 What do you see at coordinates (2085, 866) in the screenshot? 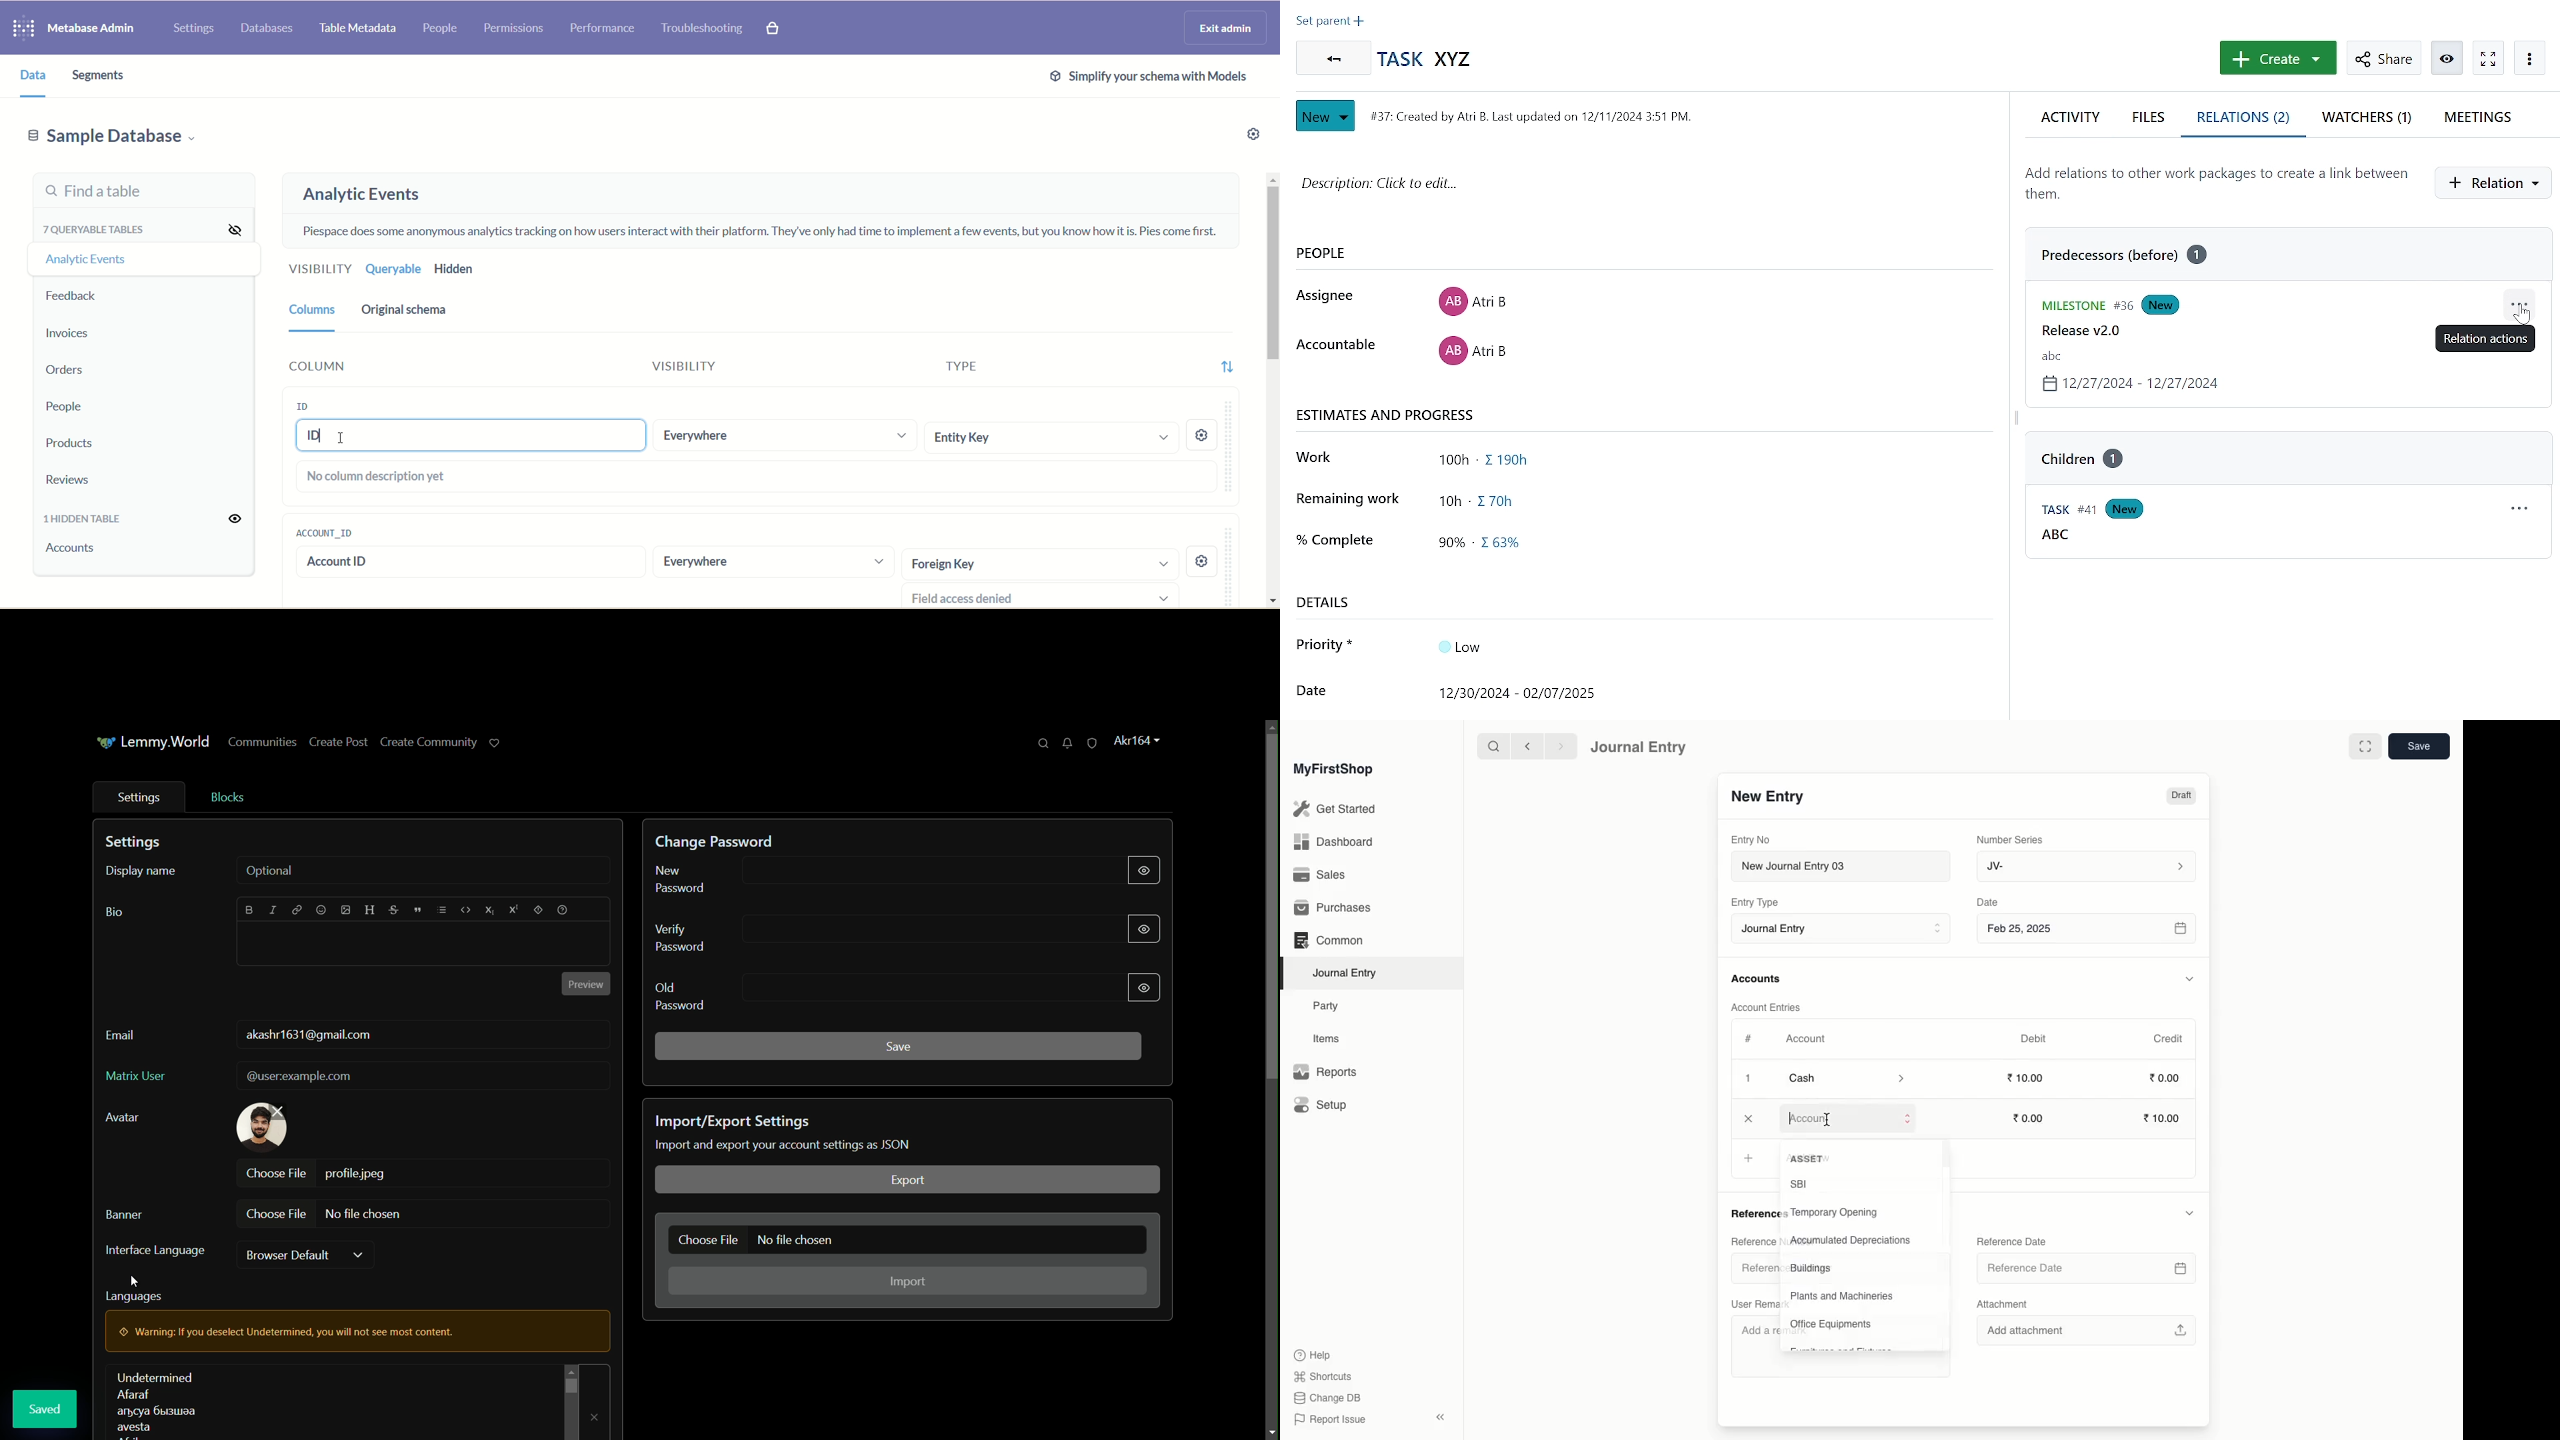
I see `JV-` at bounding box center [2085, 866].